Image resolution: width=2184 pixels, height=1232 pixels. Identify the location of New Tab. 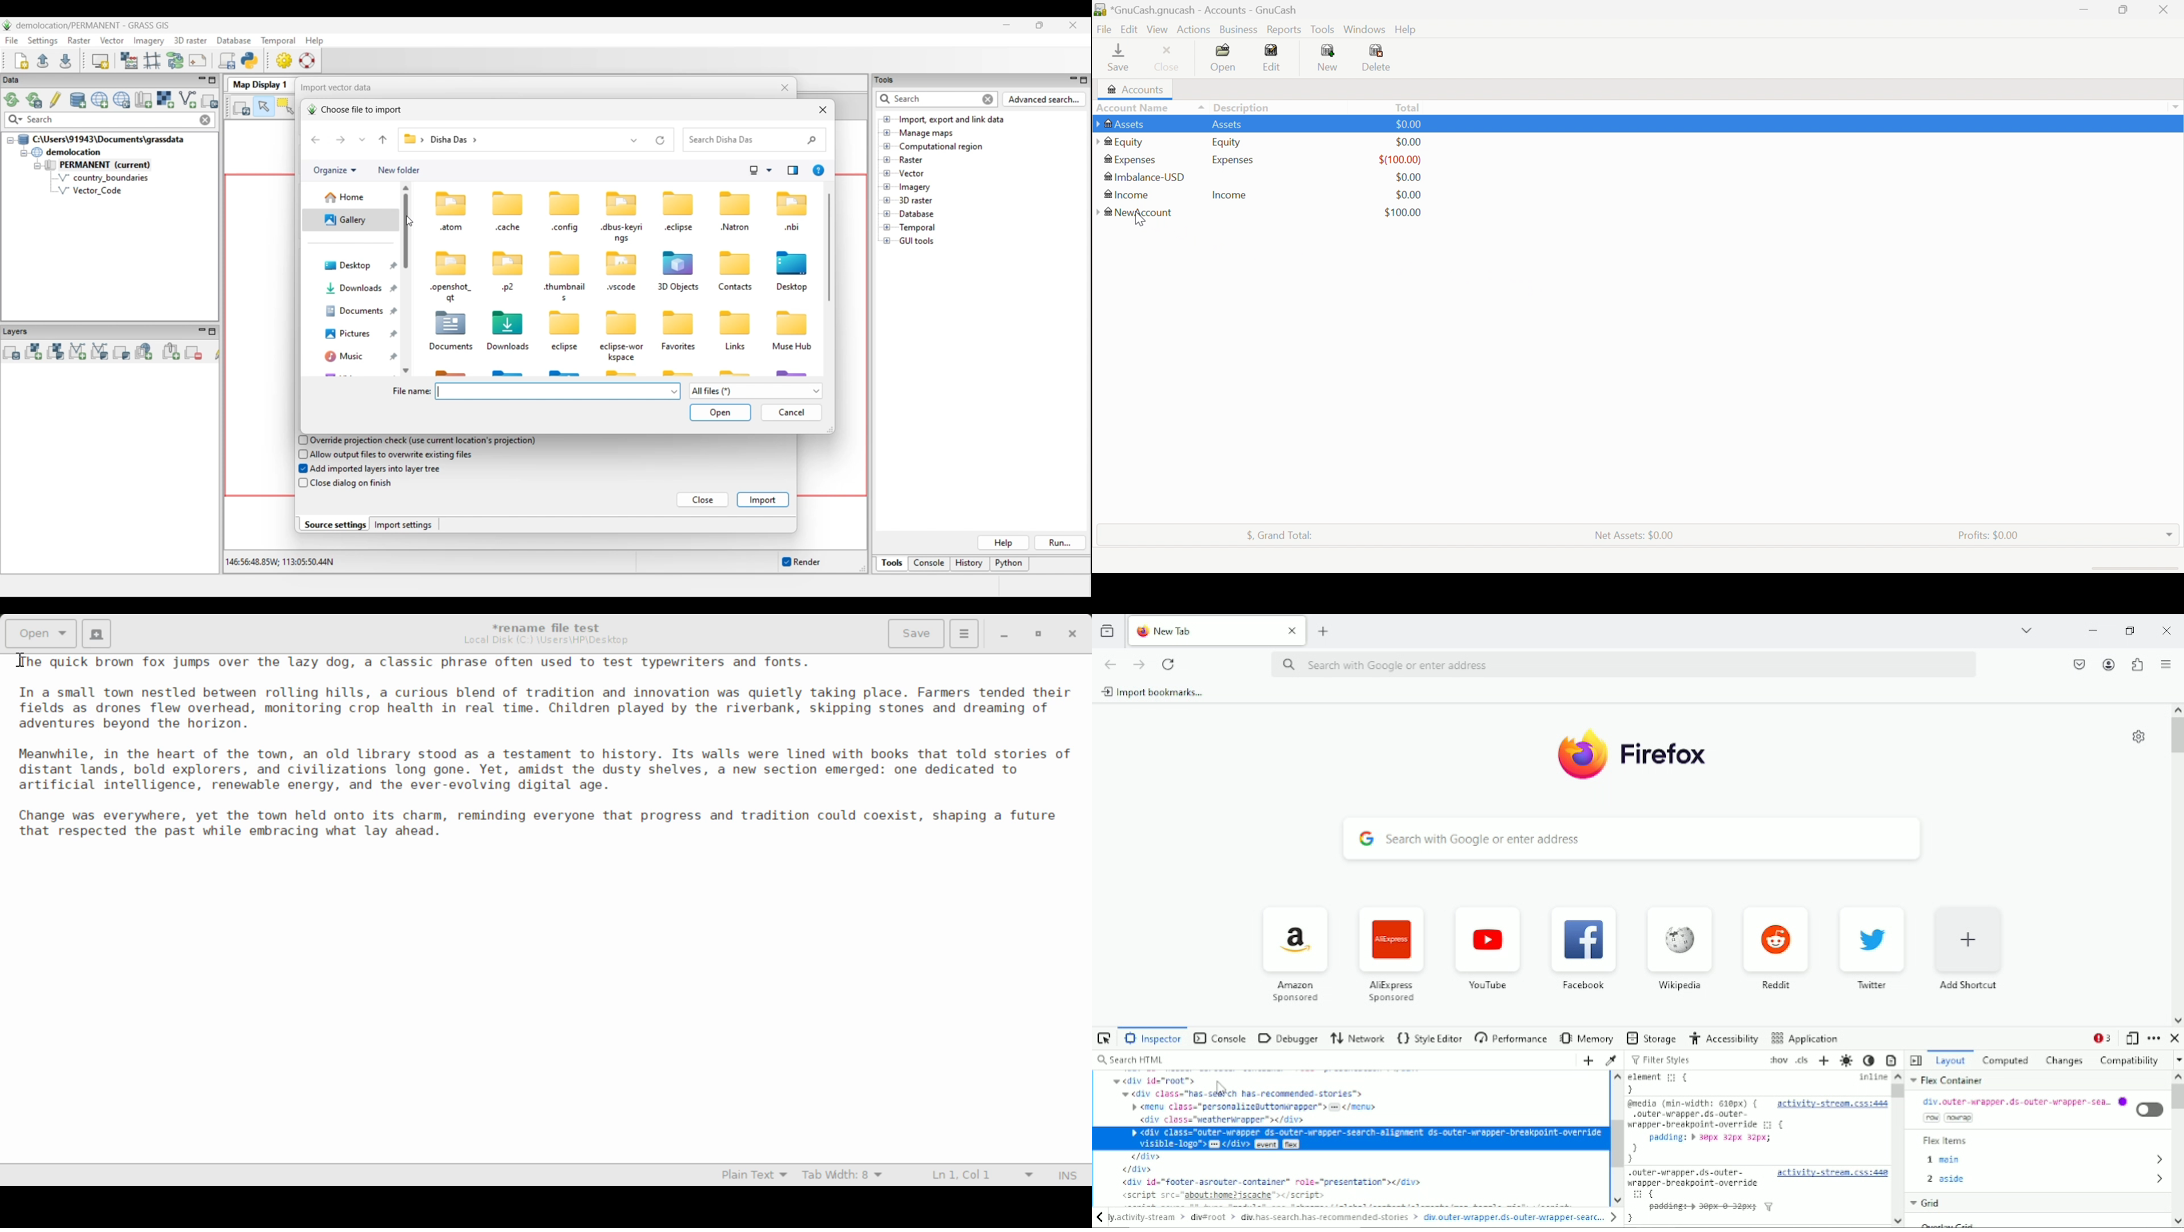
(1202, 630).